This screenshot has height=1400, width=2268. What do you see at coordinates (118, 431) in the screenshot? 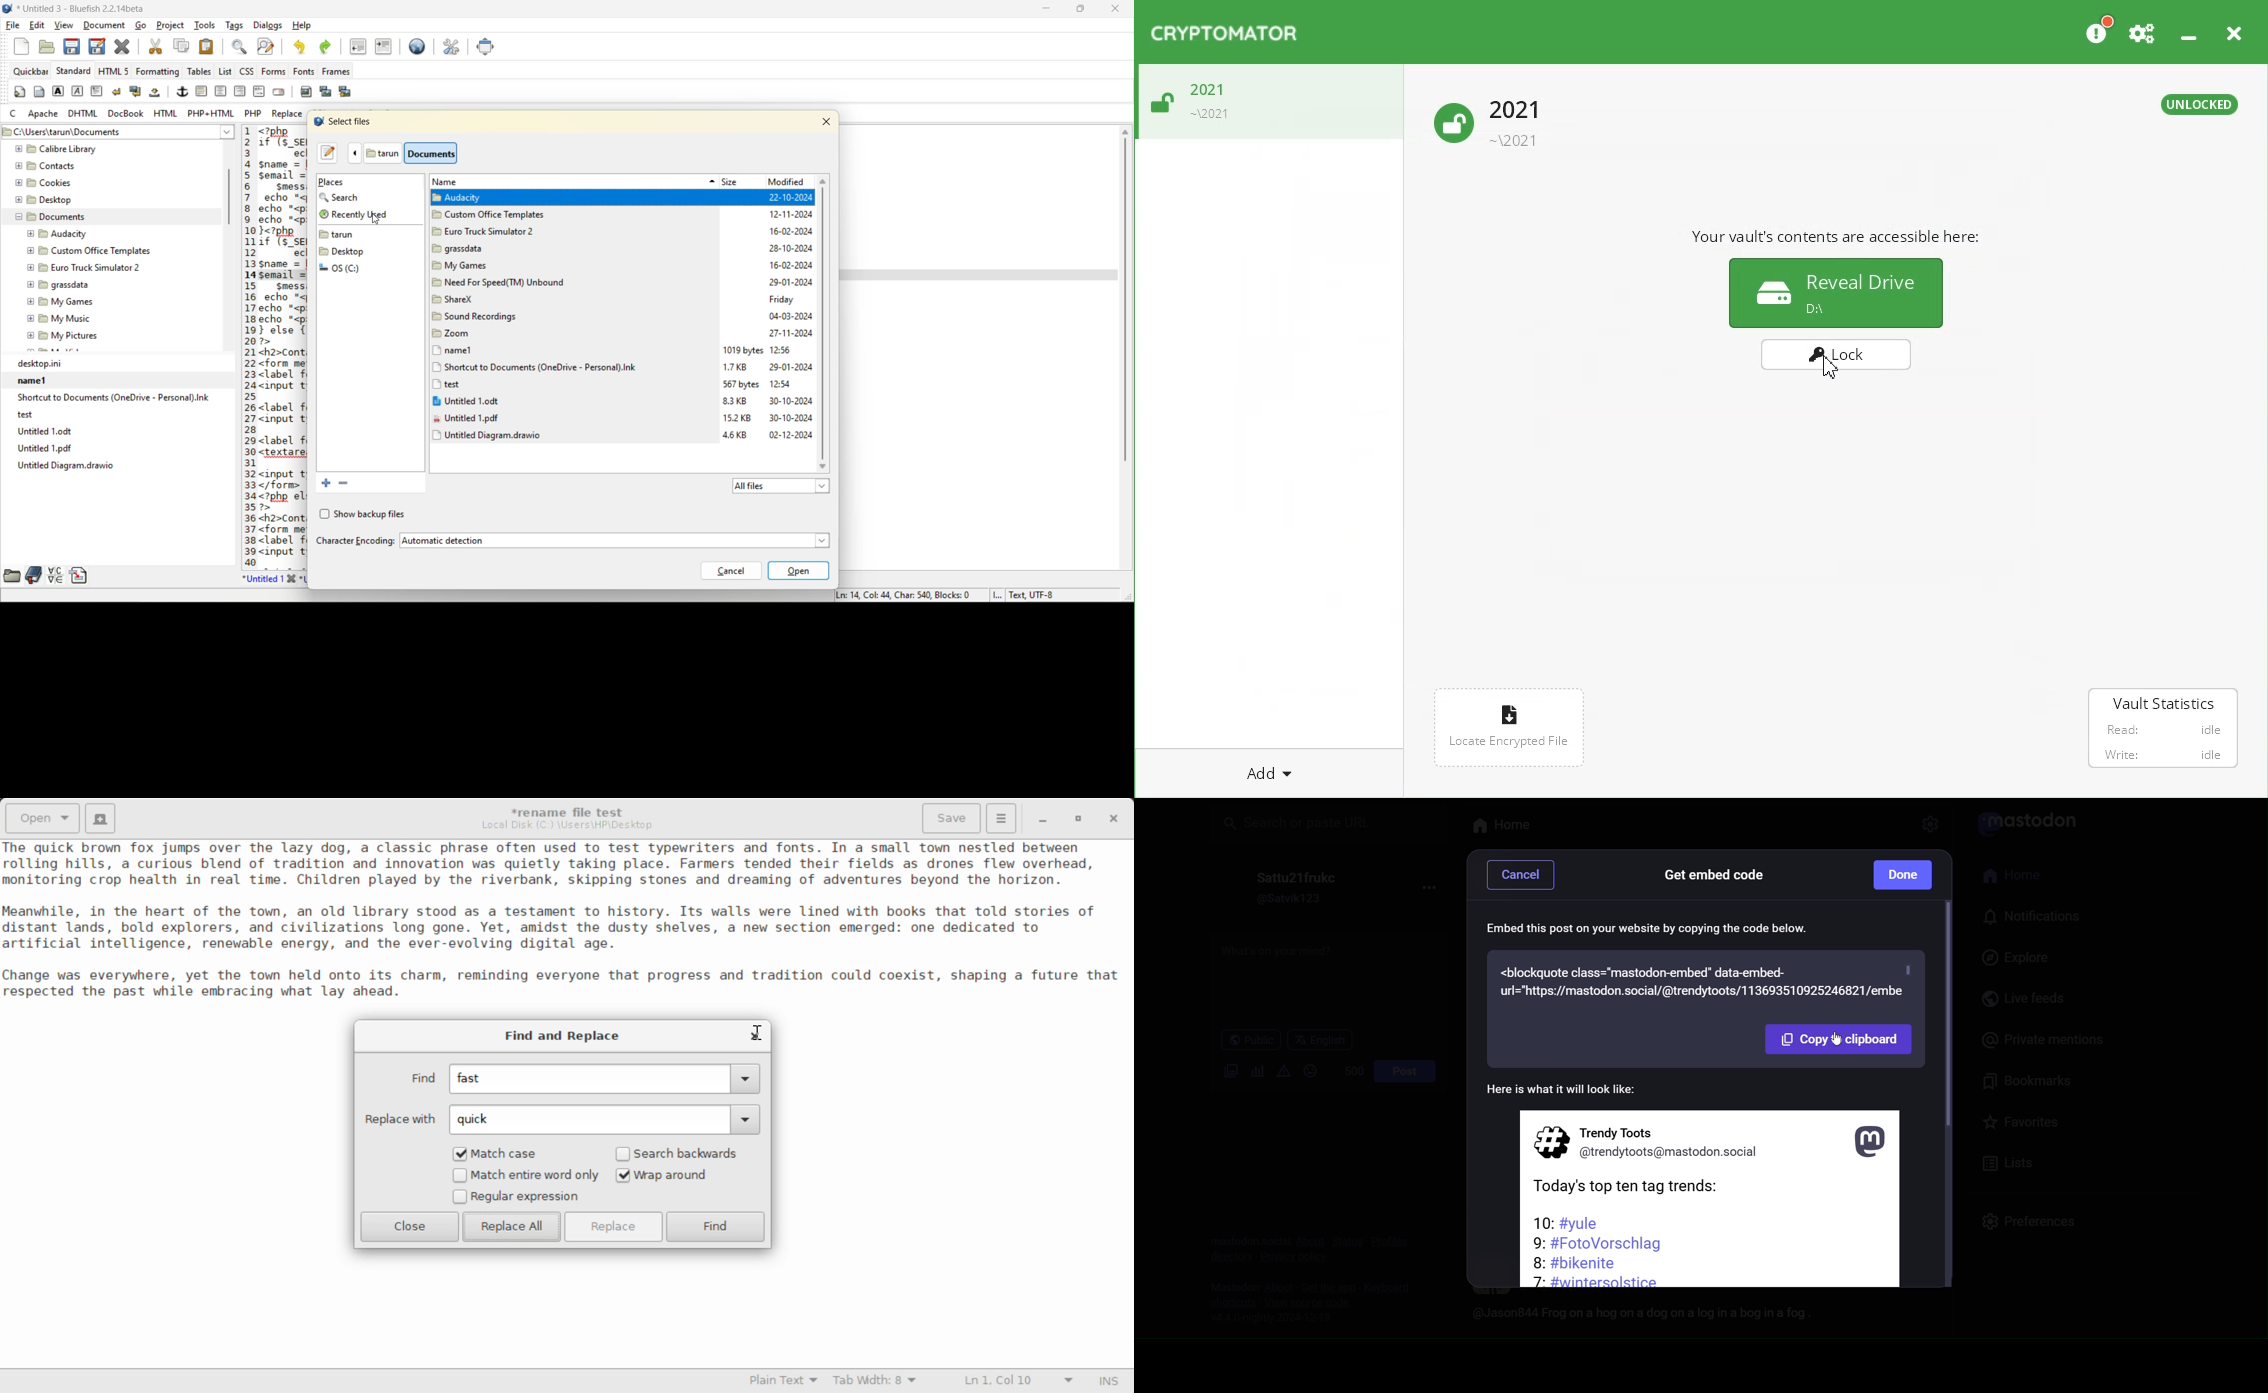
I see `Untitled 1.odt` at bounding box center [118, 431].